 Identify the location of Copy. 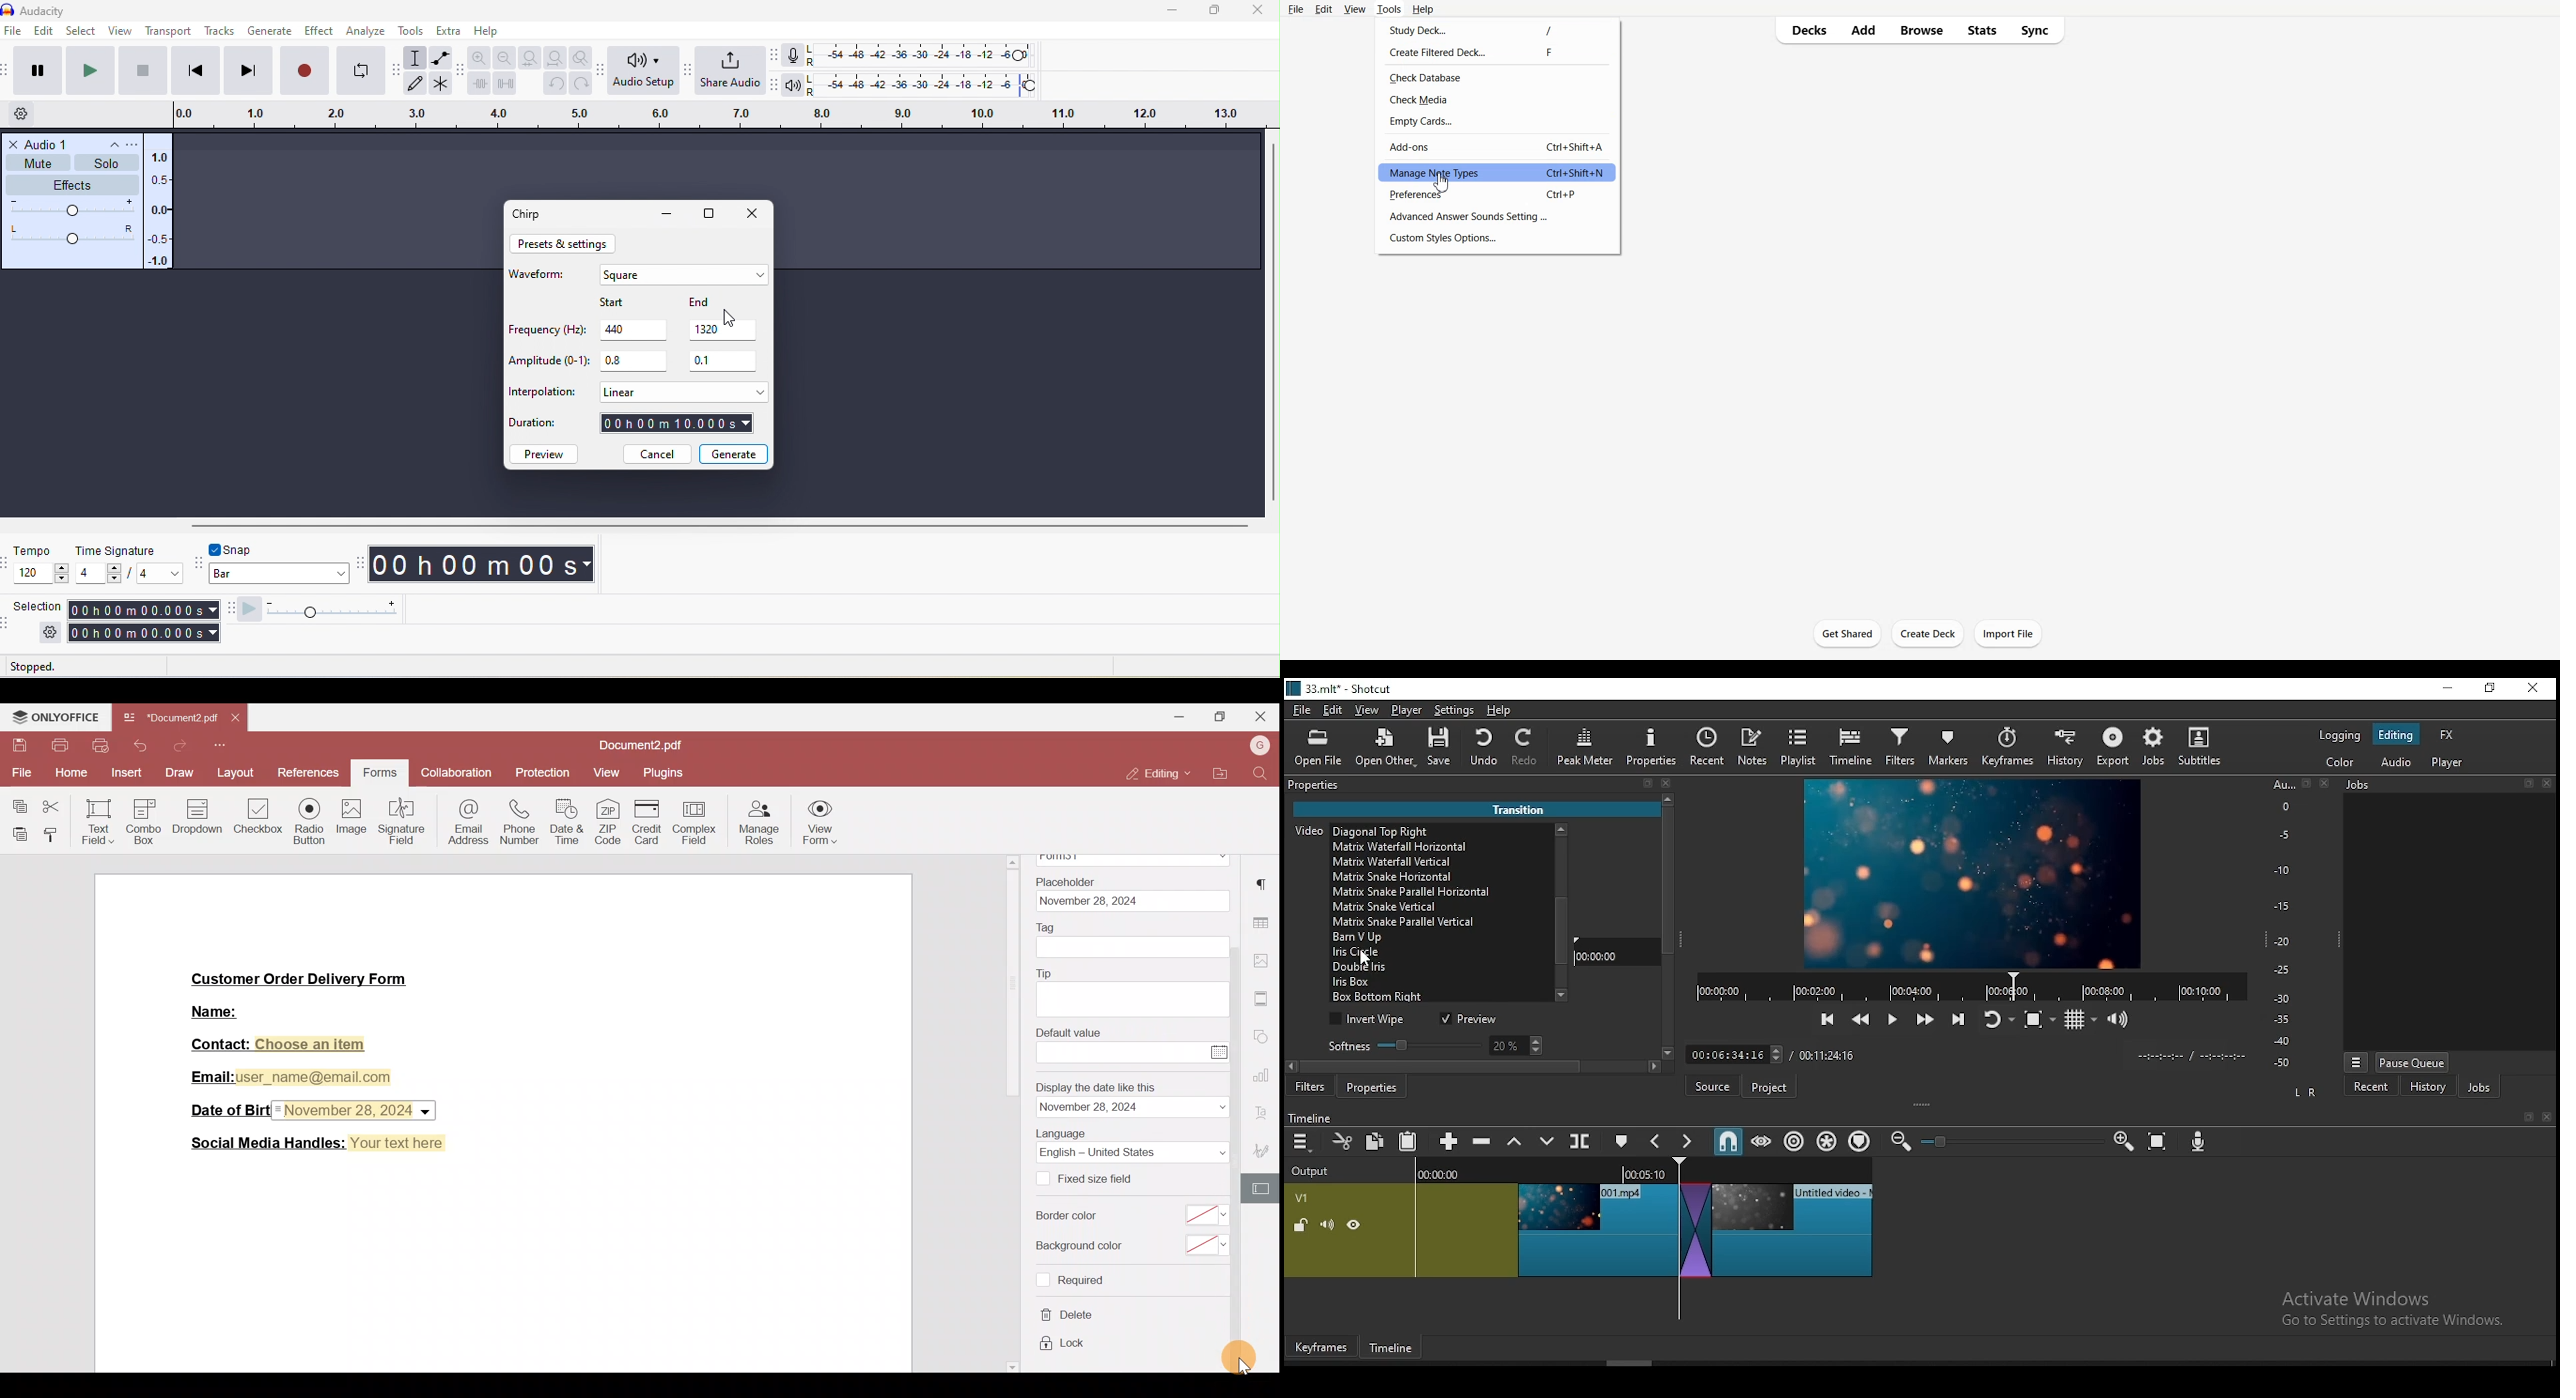
(17, 803).